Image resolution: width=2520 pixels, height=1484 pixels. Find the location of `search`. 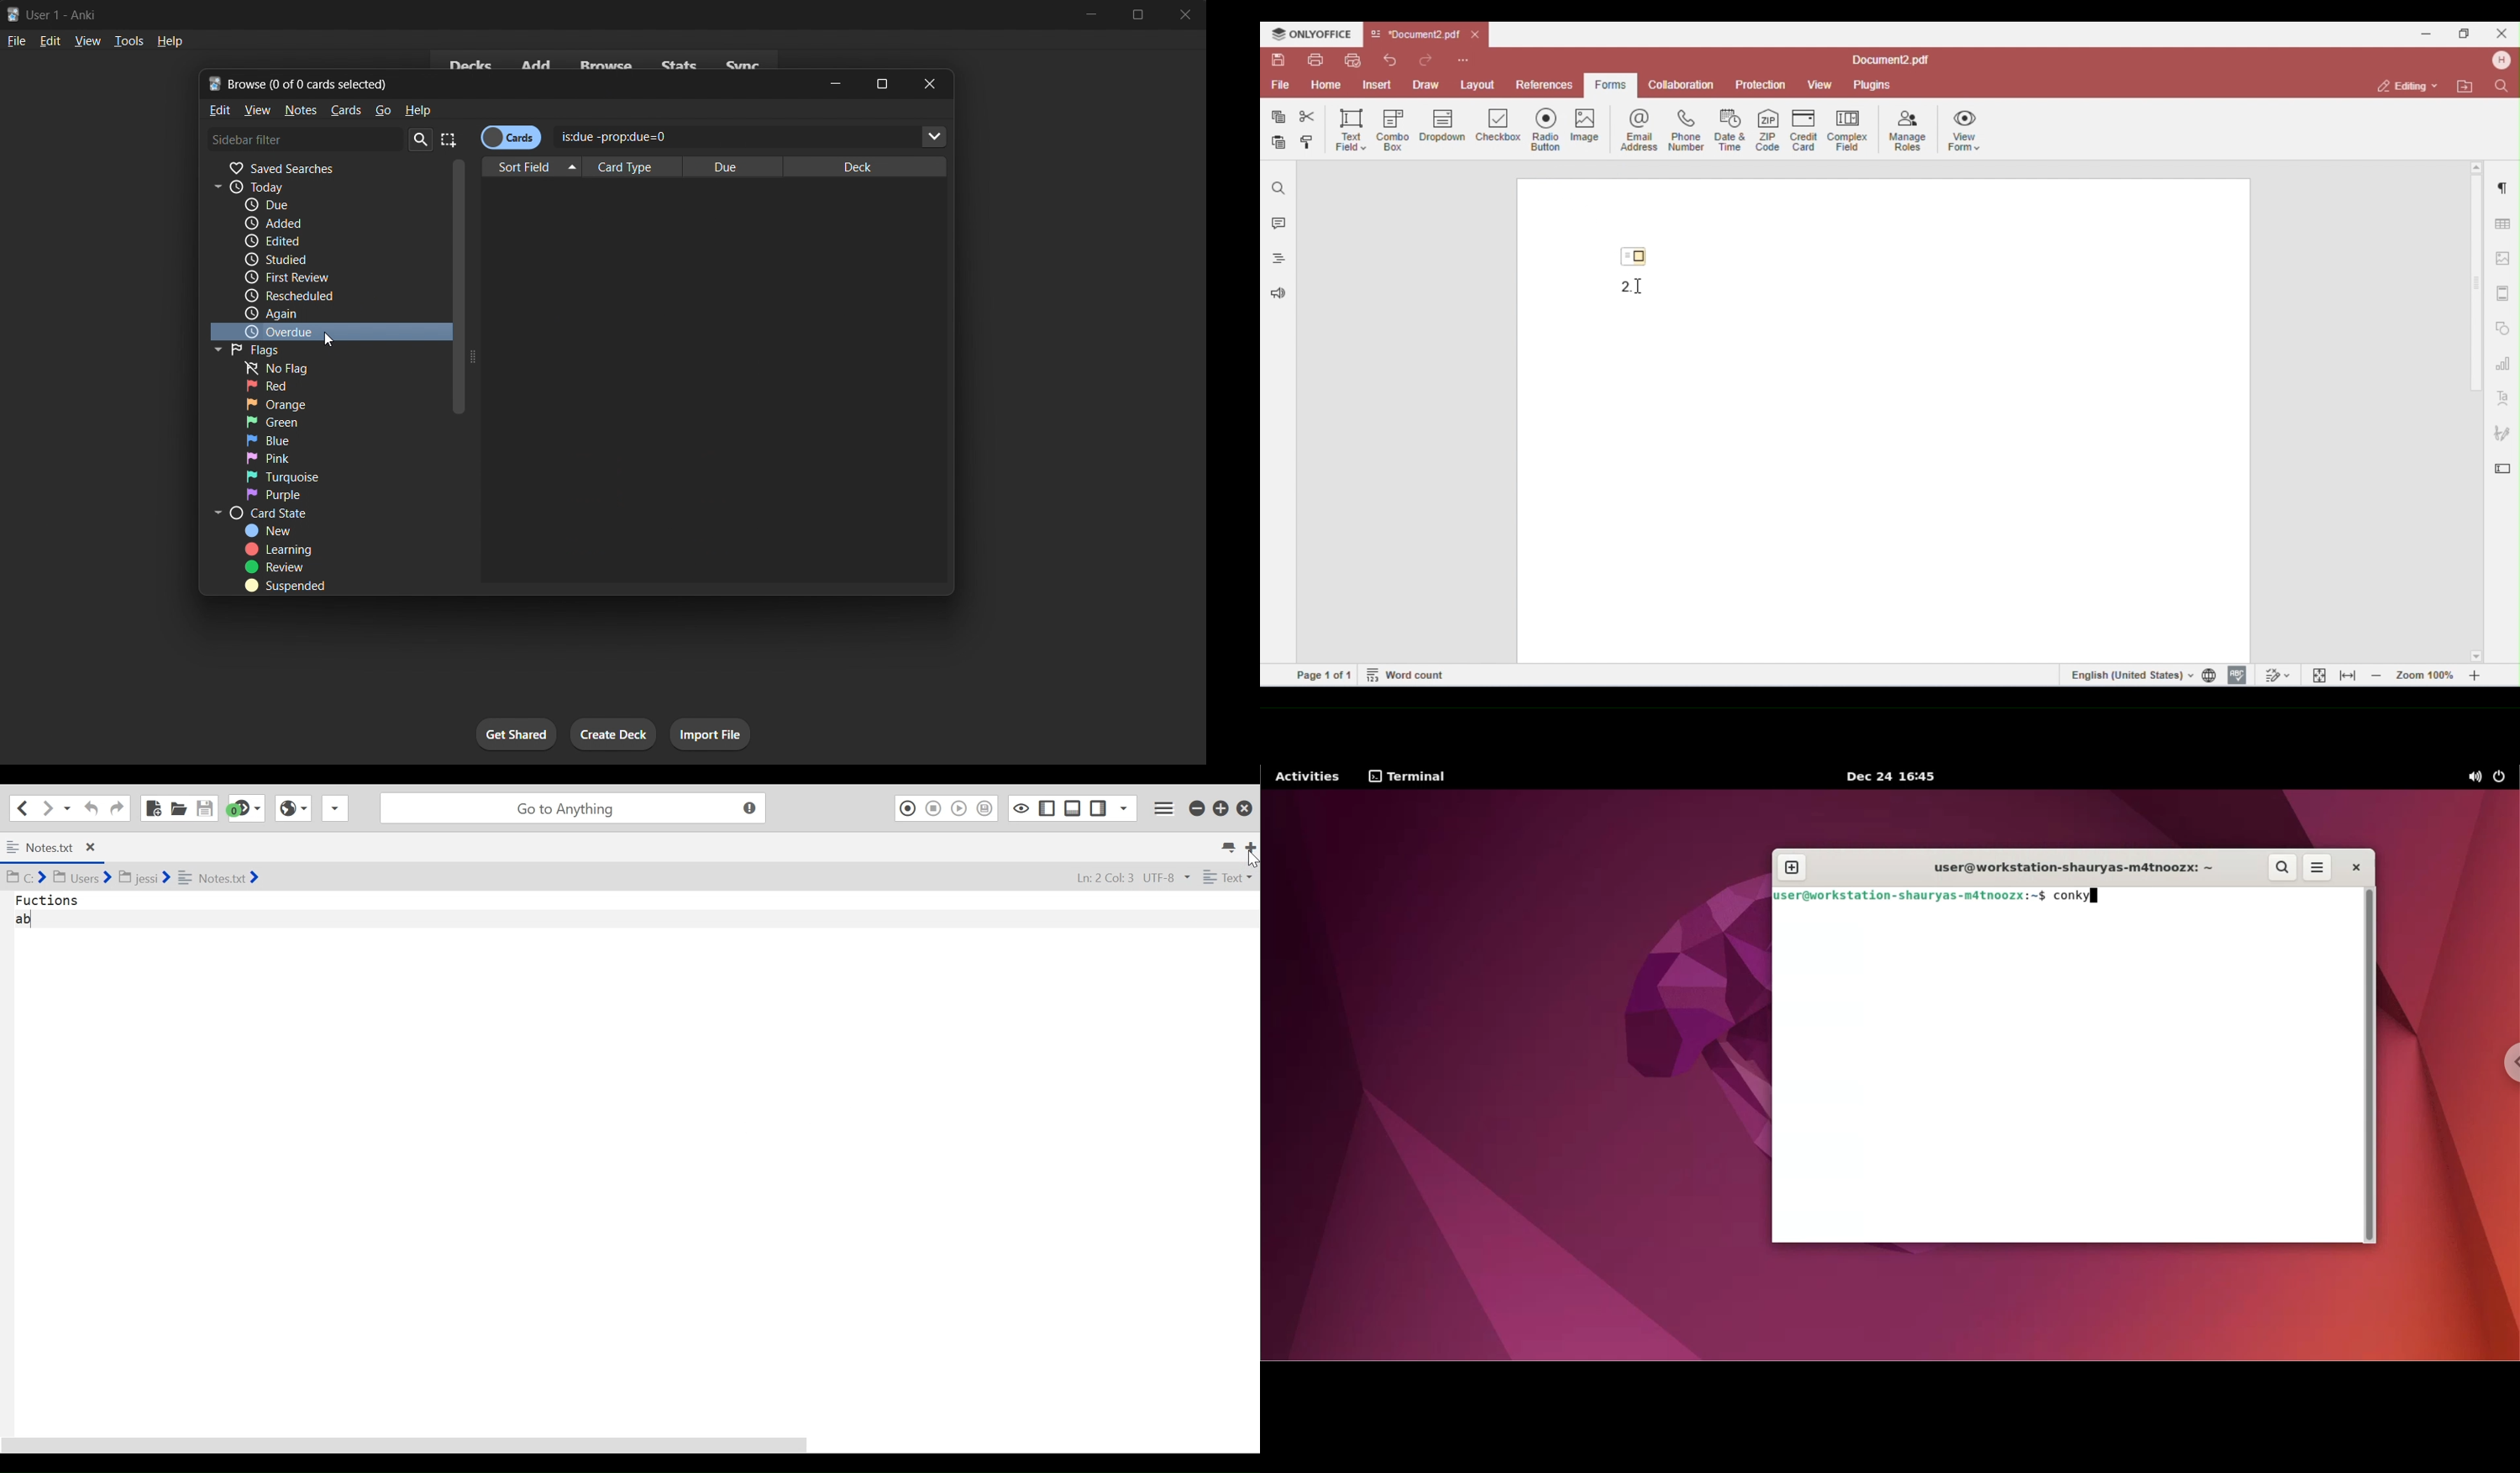

search is located at coordinates (419, 140).